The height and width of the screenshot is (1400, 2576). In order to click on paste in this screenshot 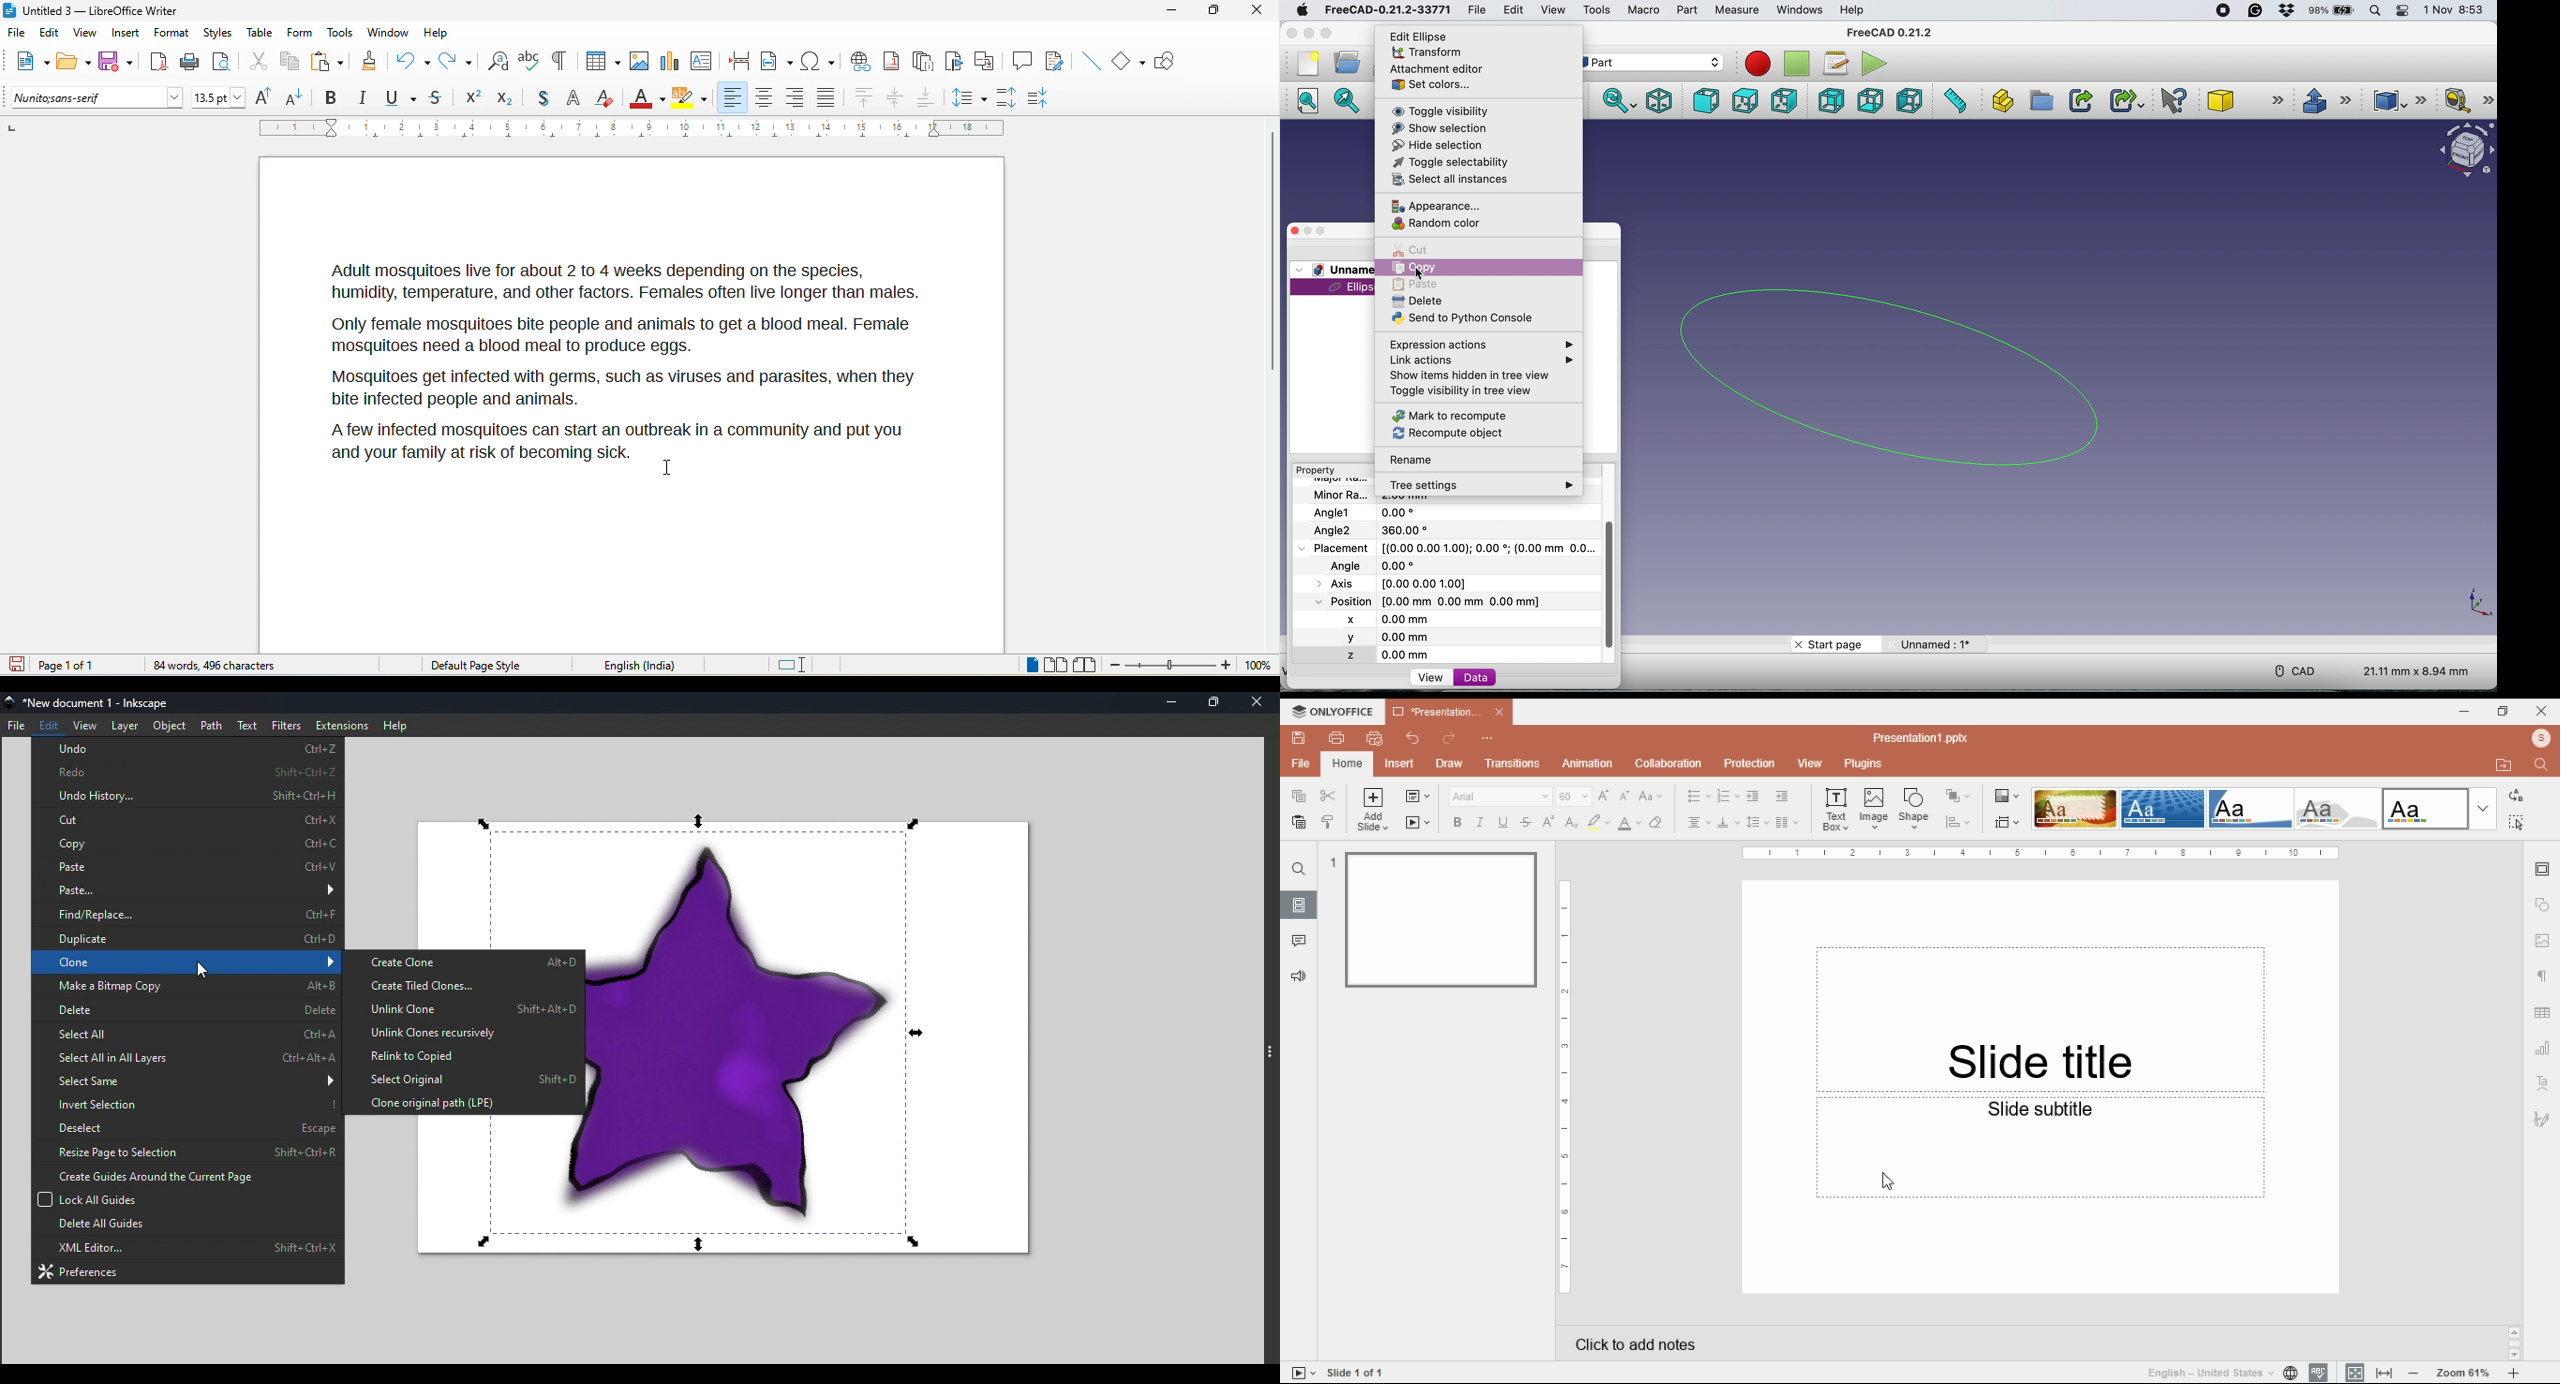, I will do `click(1417, 285)`.